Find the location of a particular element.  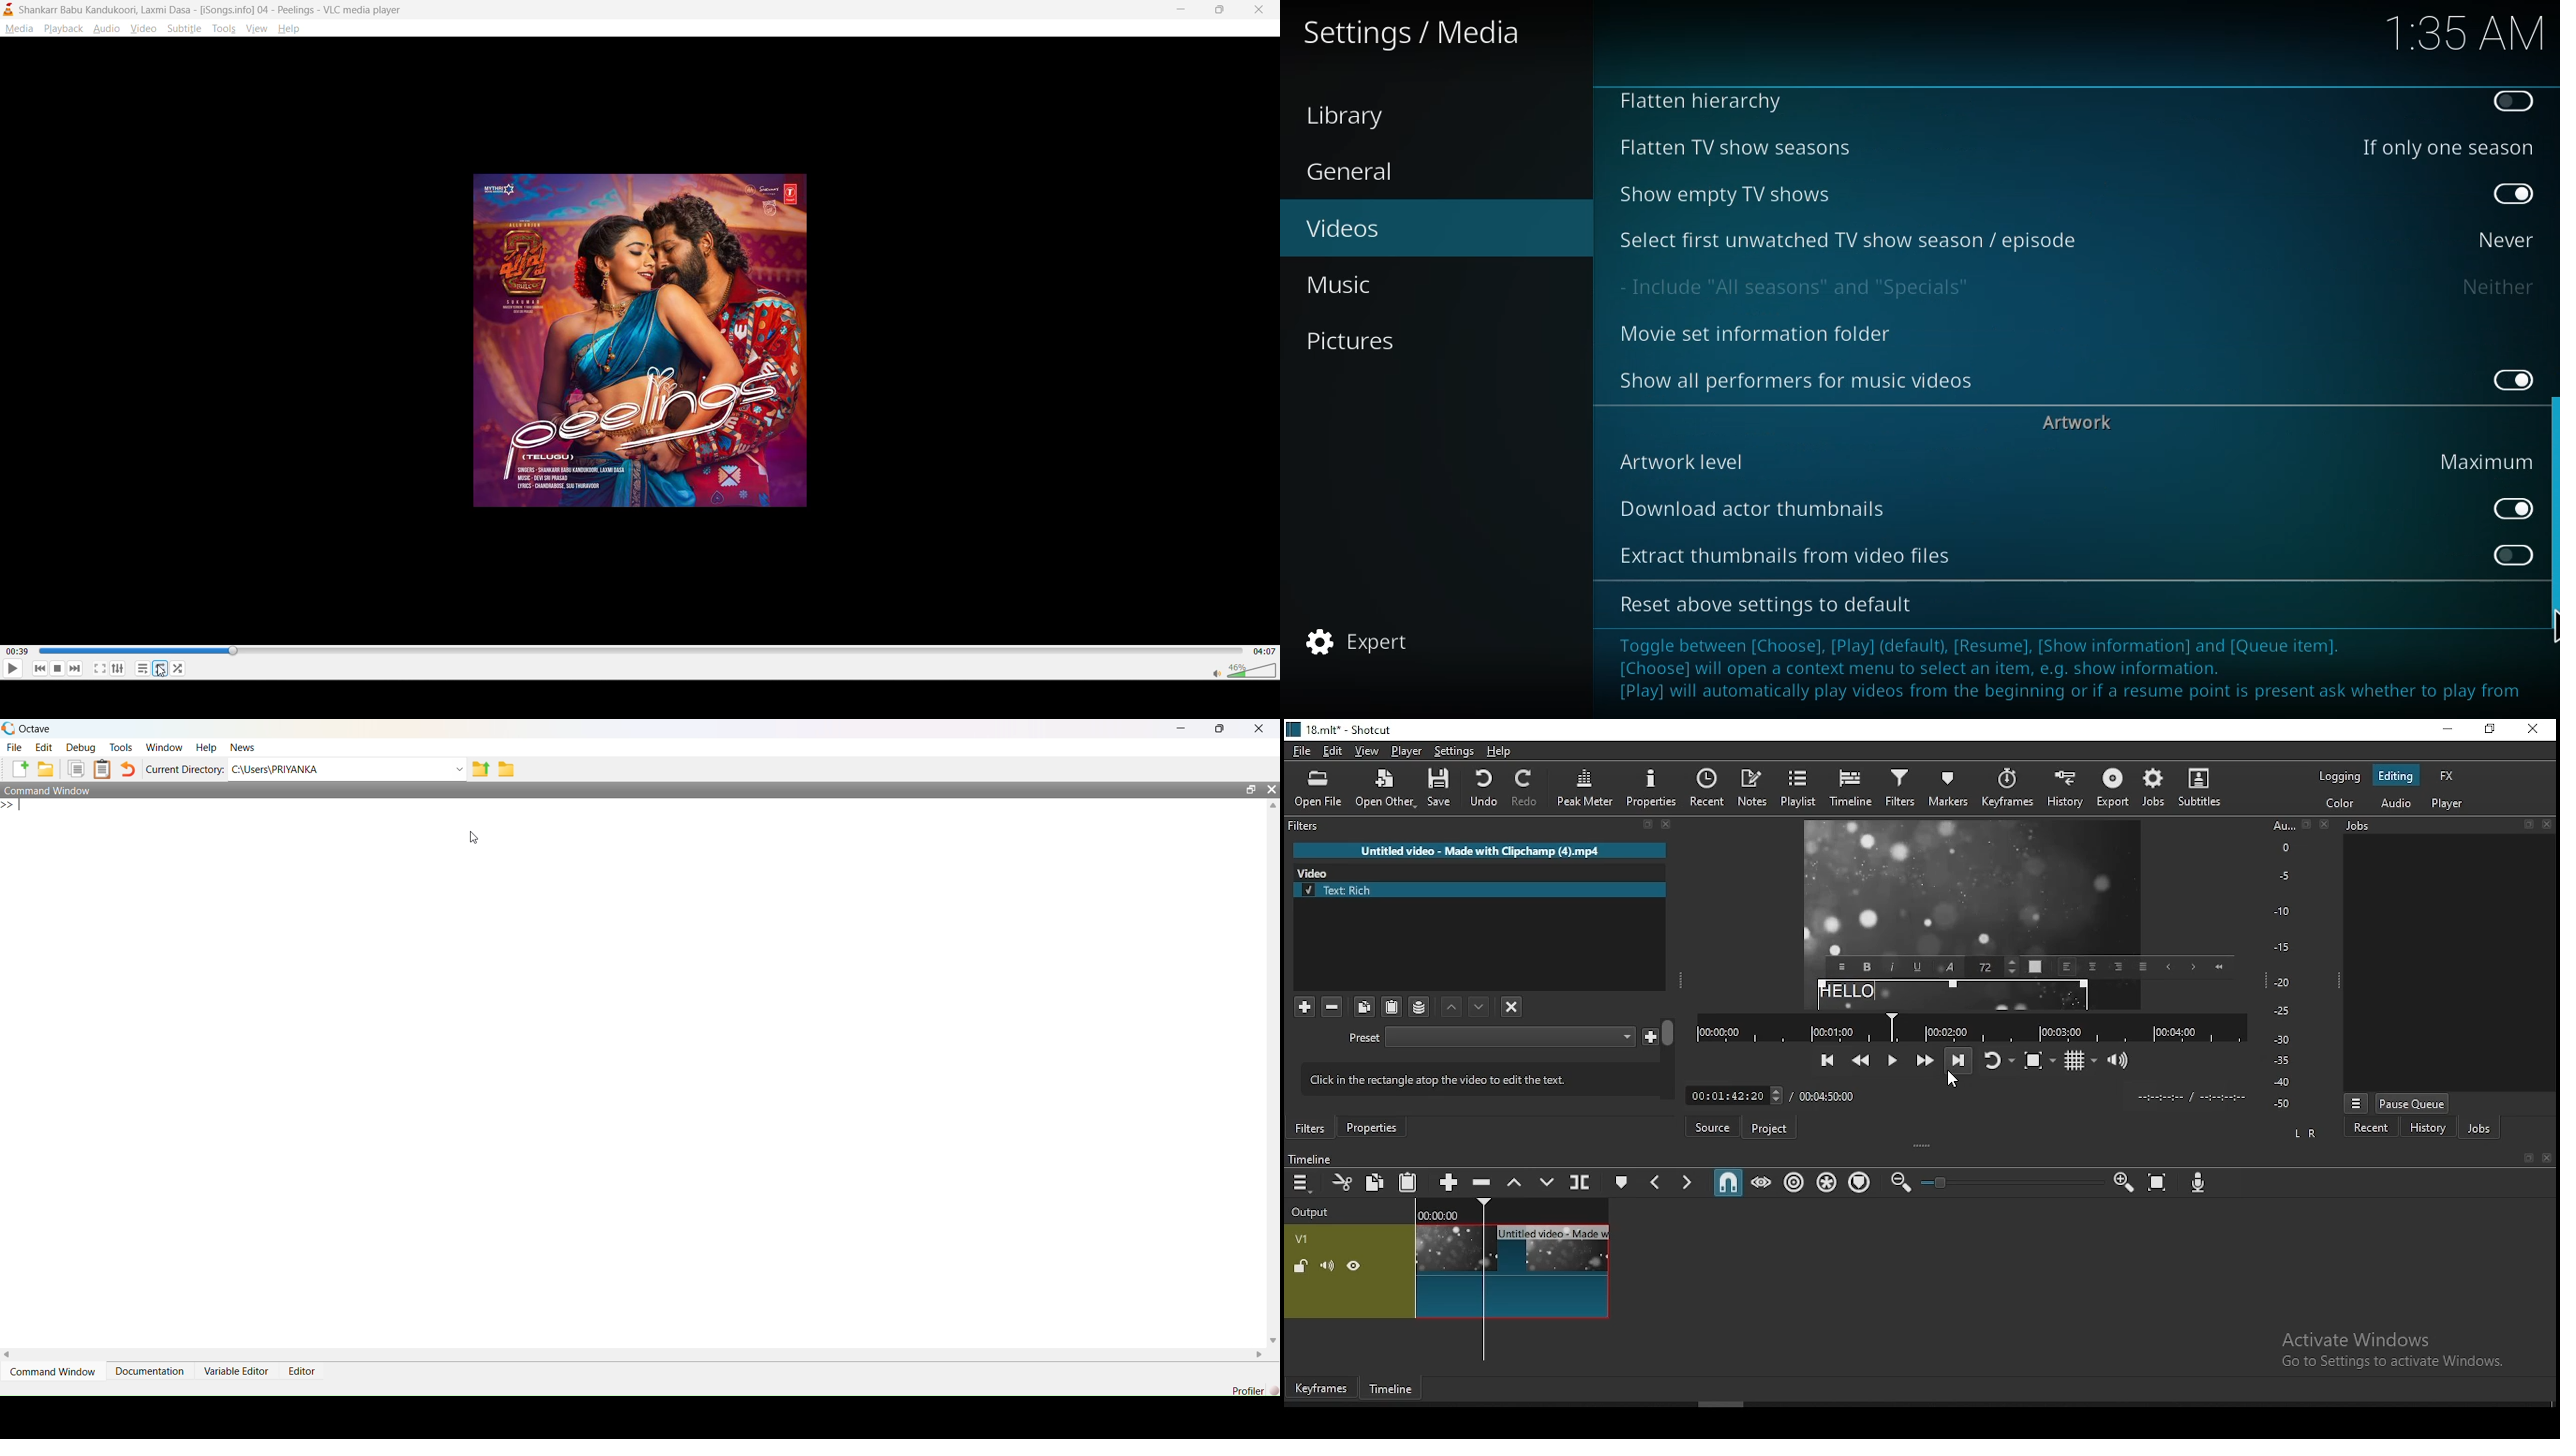

music is located at coordinates (1347, 284).